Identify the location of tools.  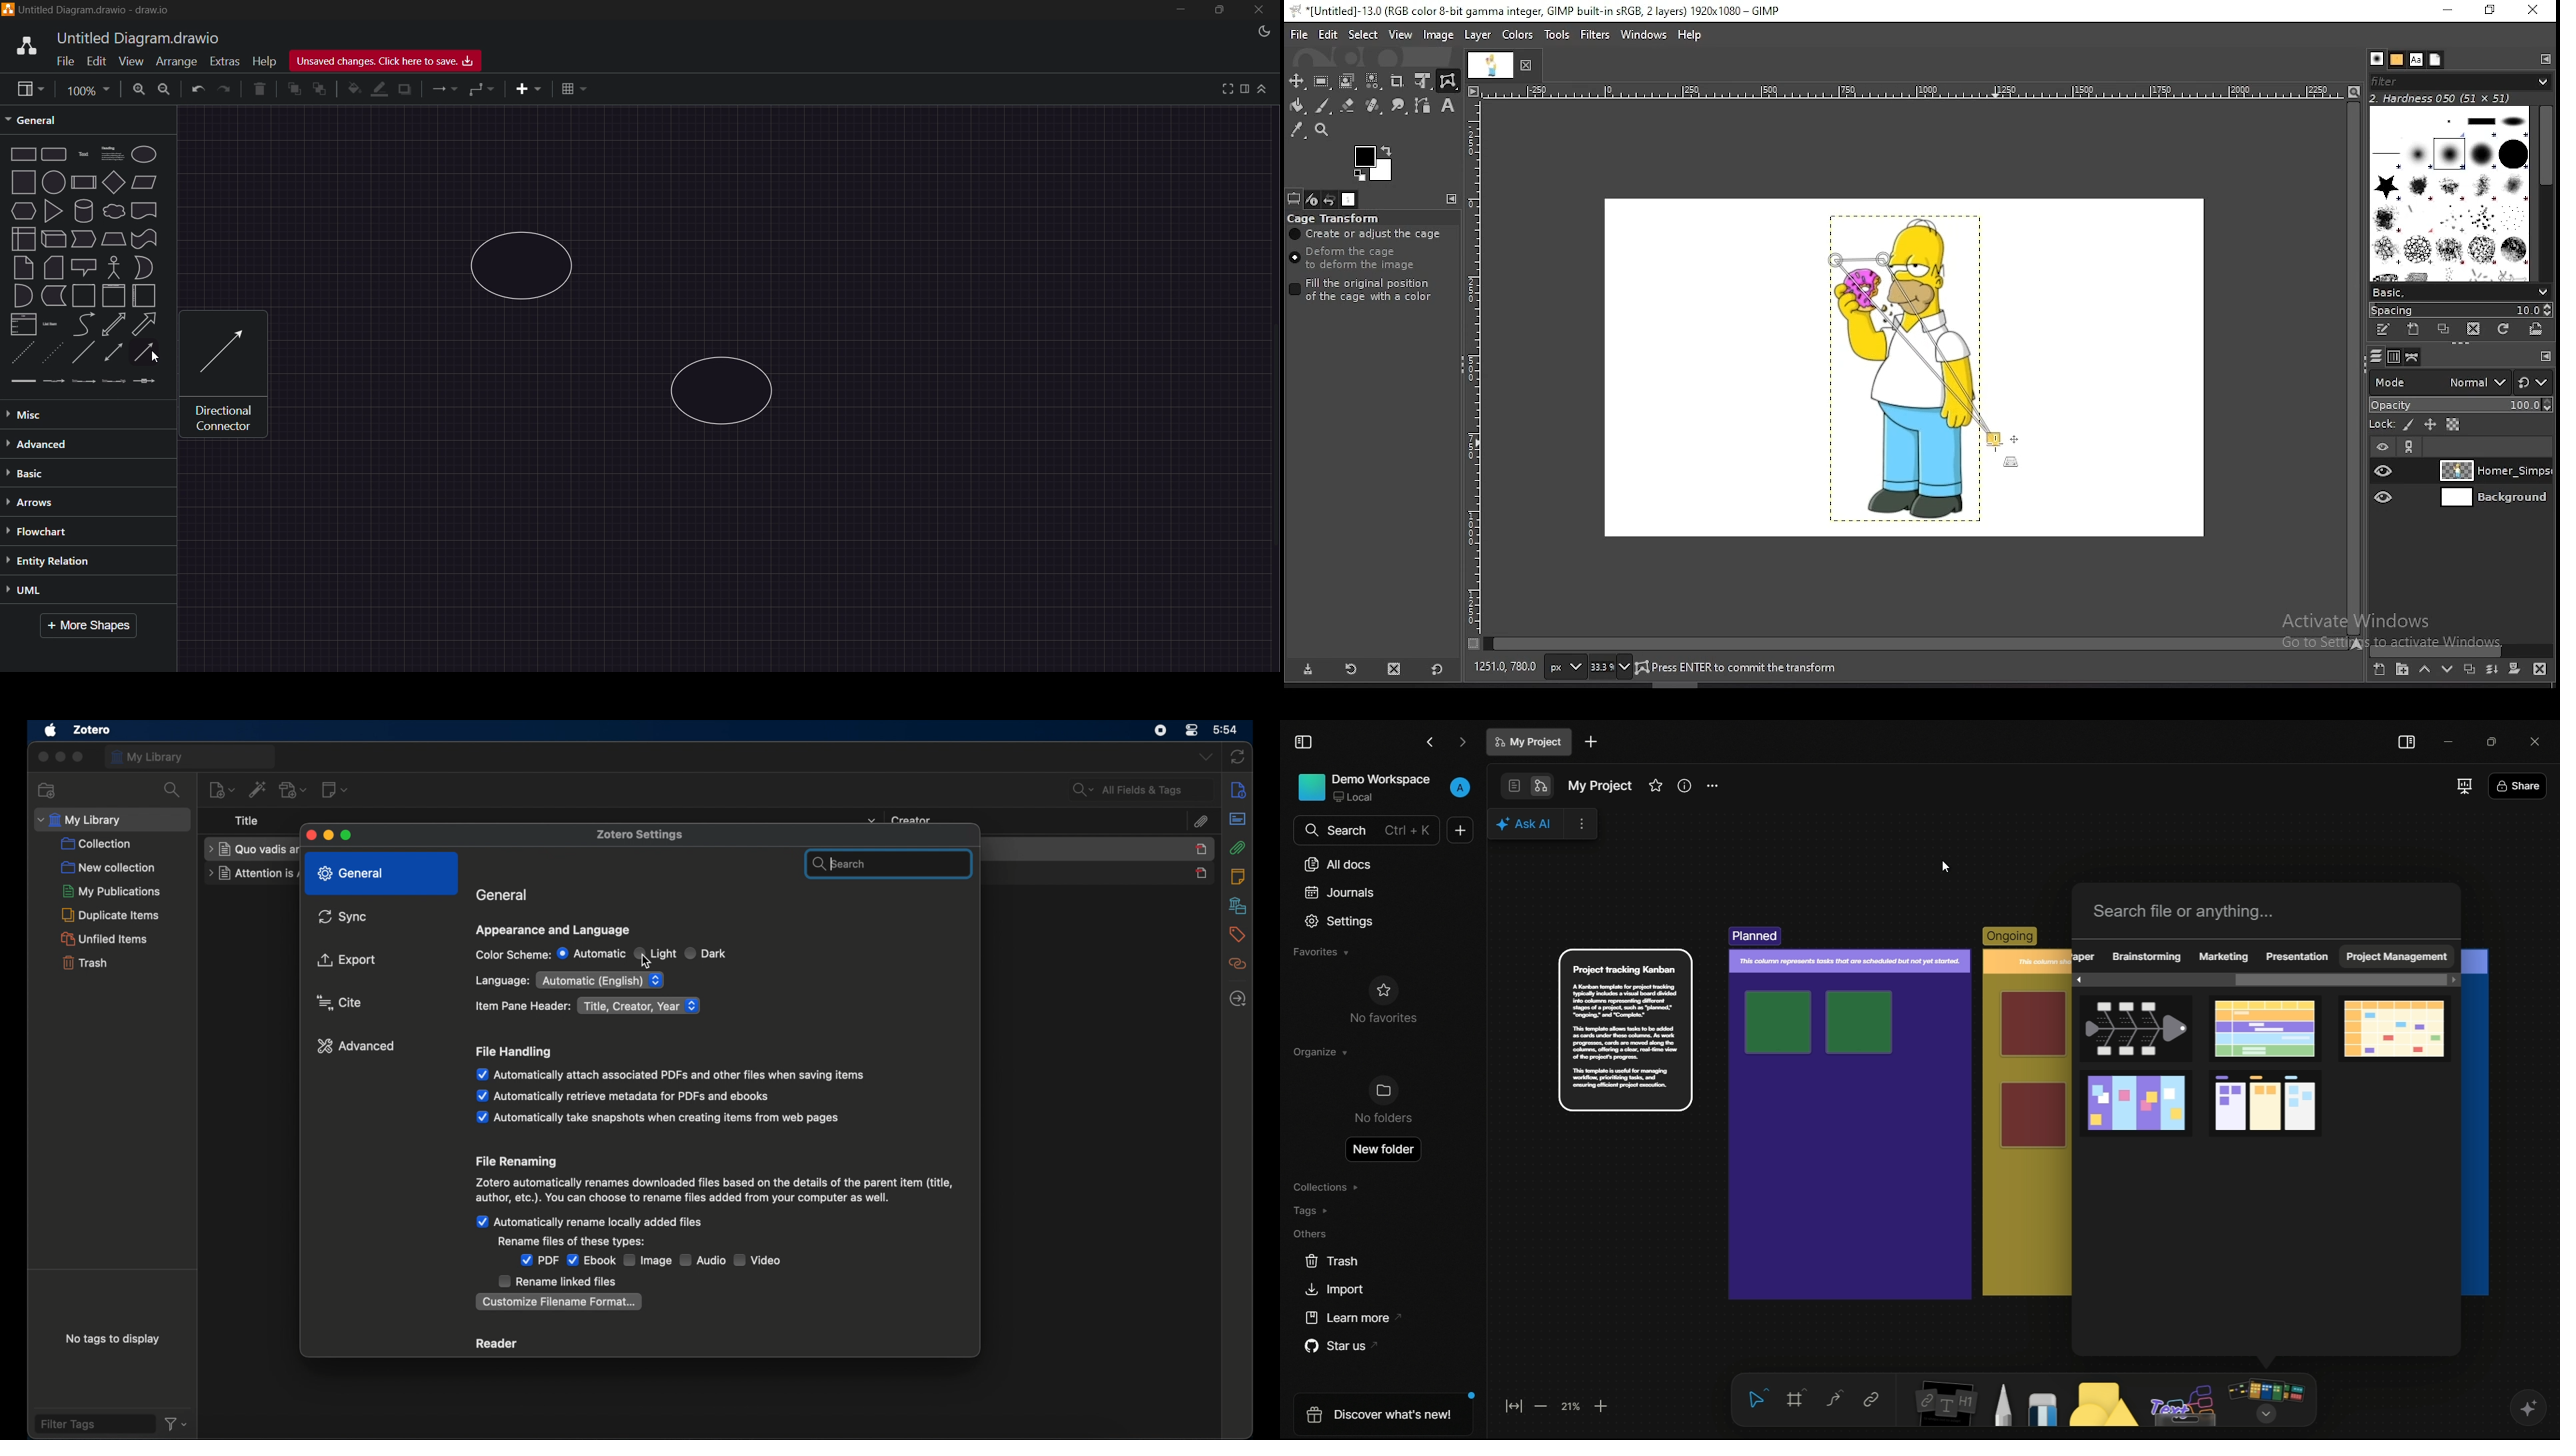
(1558, 35).